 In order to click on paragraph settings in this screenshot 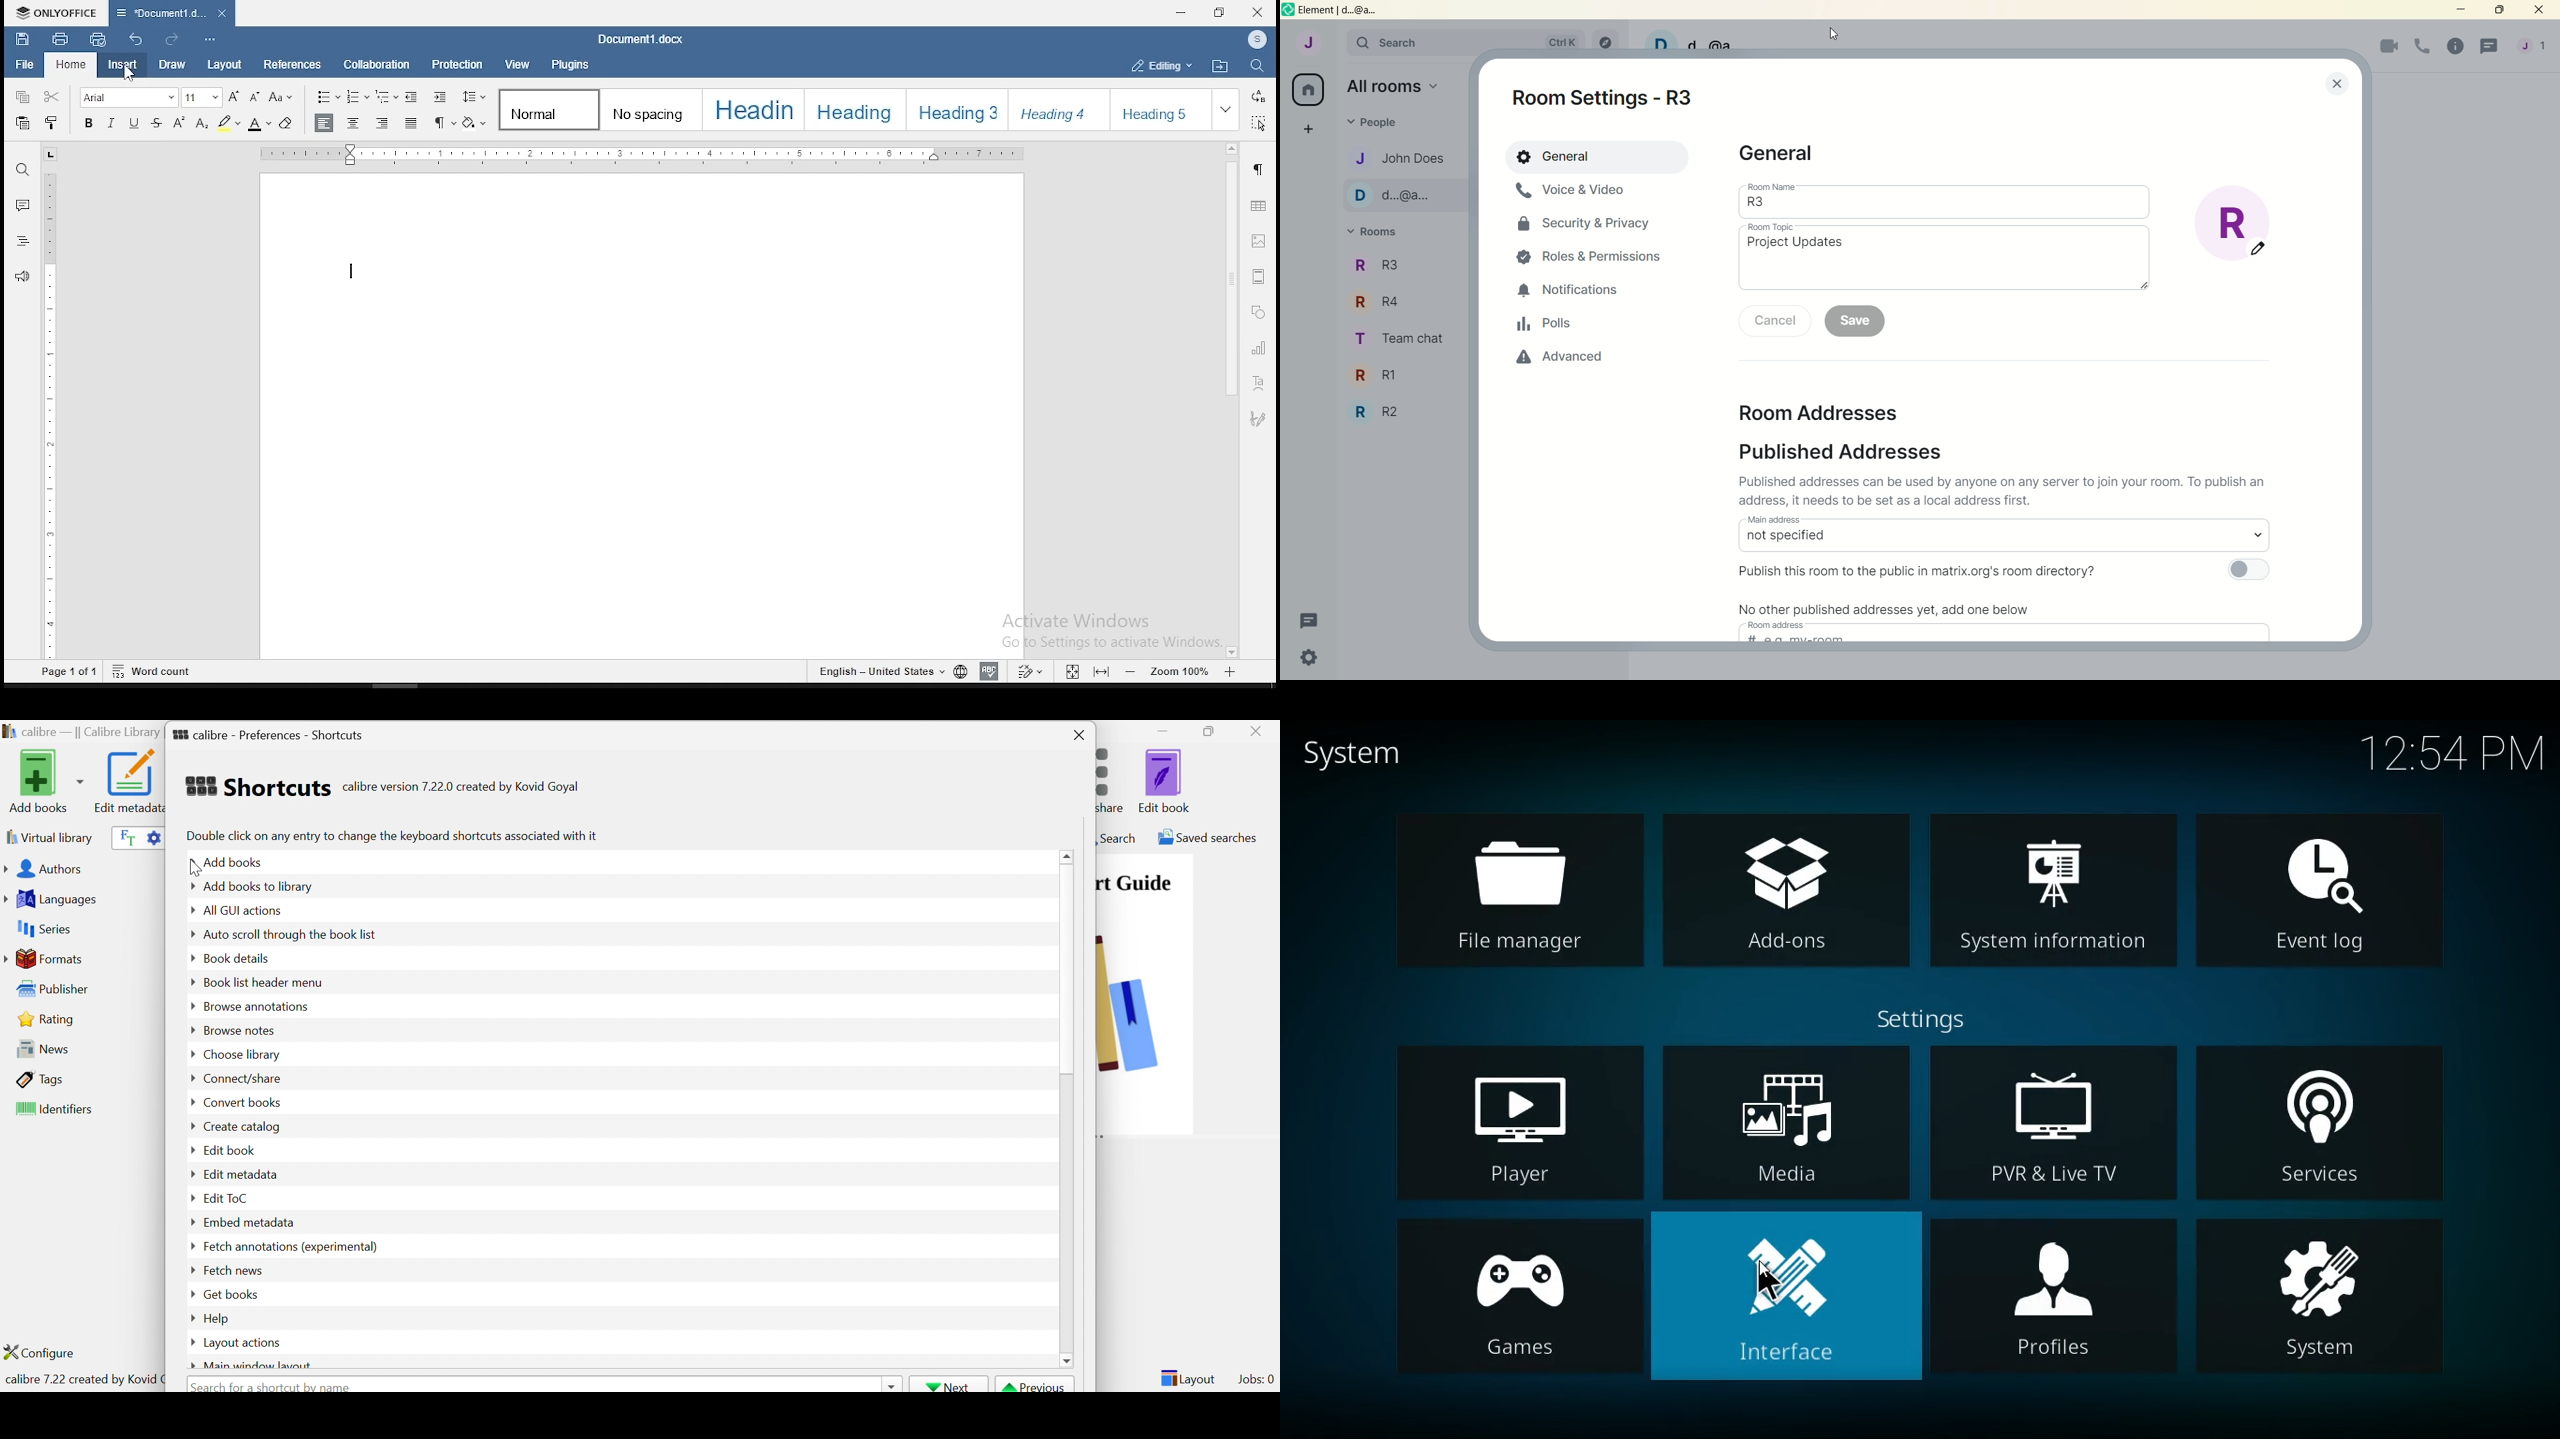, I will do `click(1261, 170)`.